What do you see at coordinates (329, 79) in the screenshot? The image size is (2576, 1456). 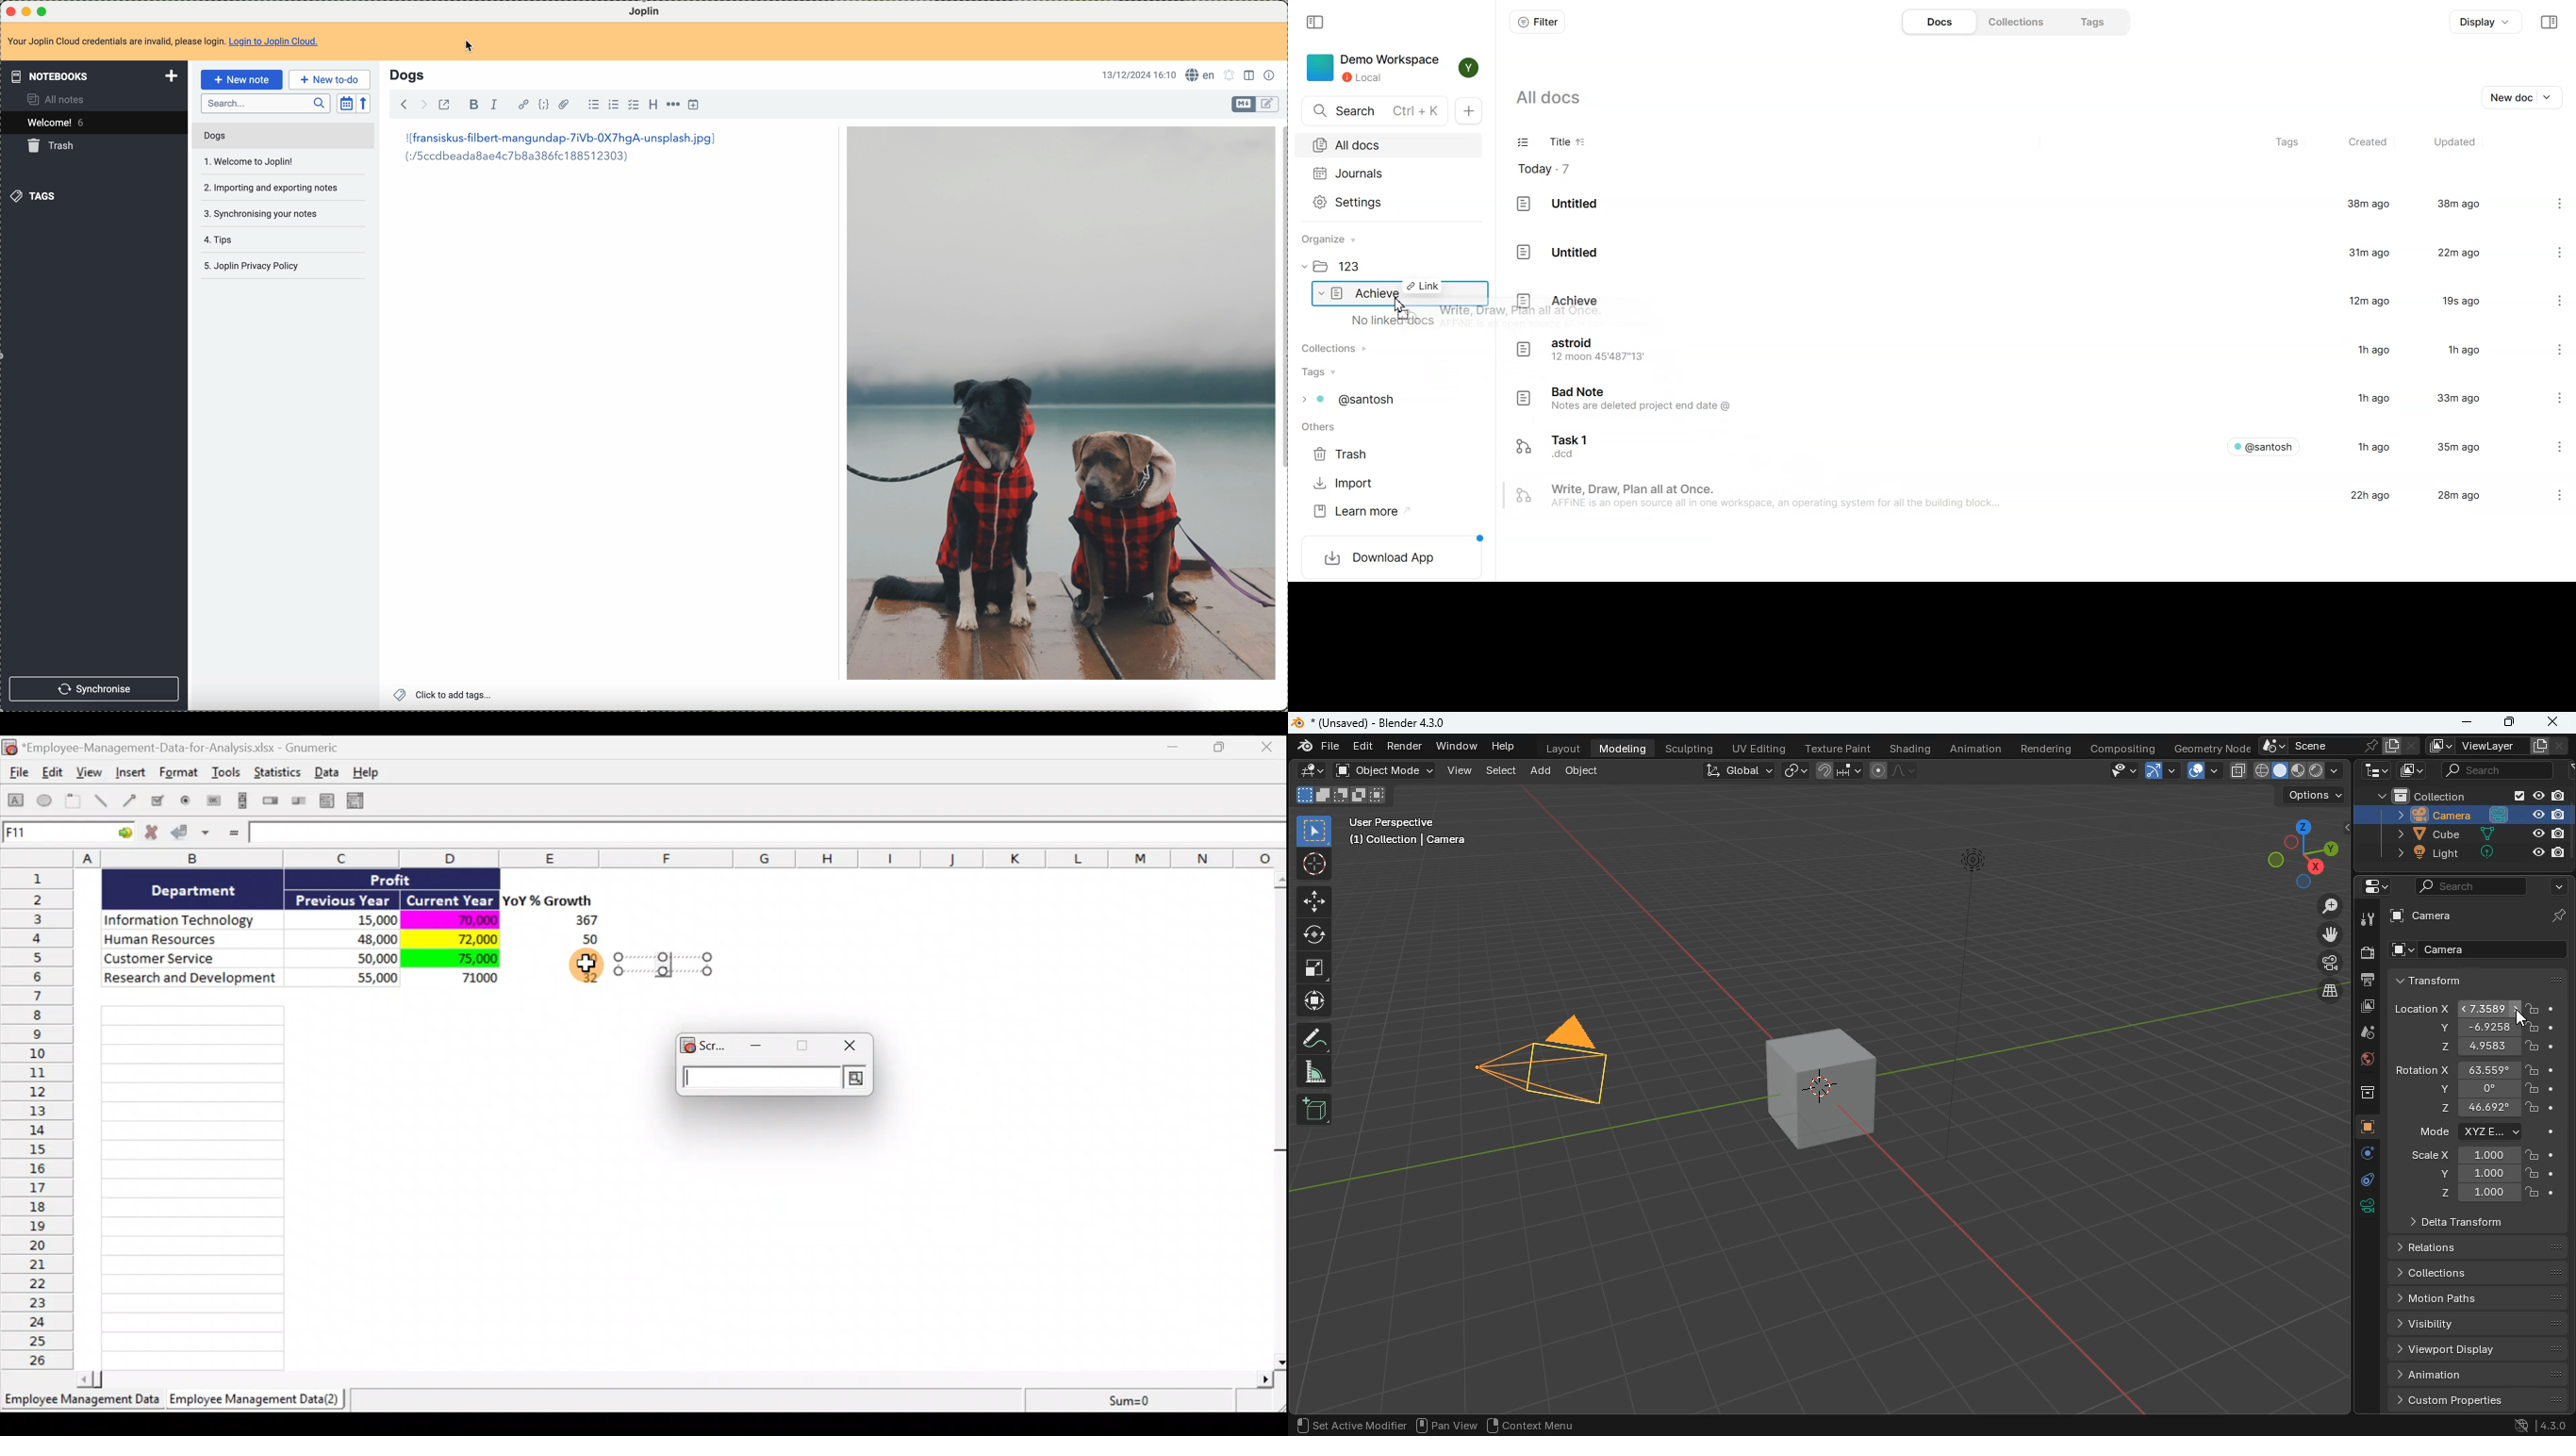 I see `new to-do` at bounding box center [329, 79].